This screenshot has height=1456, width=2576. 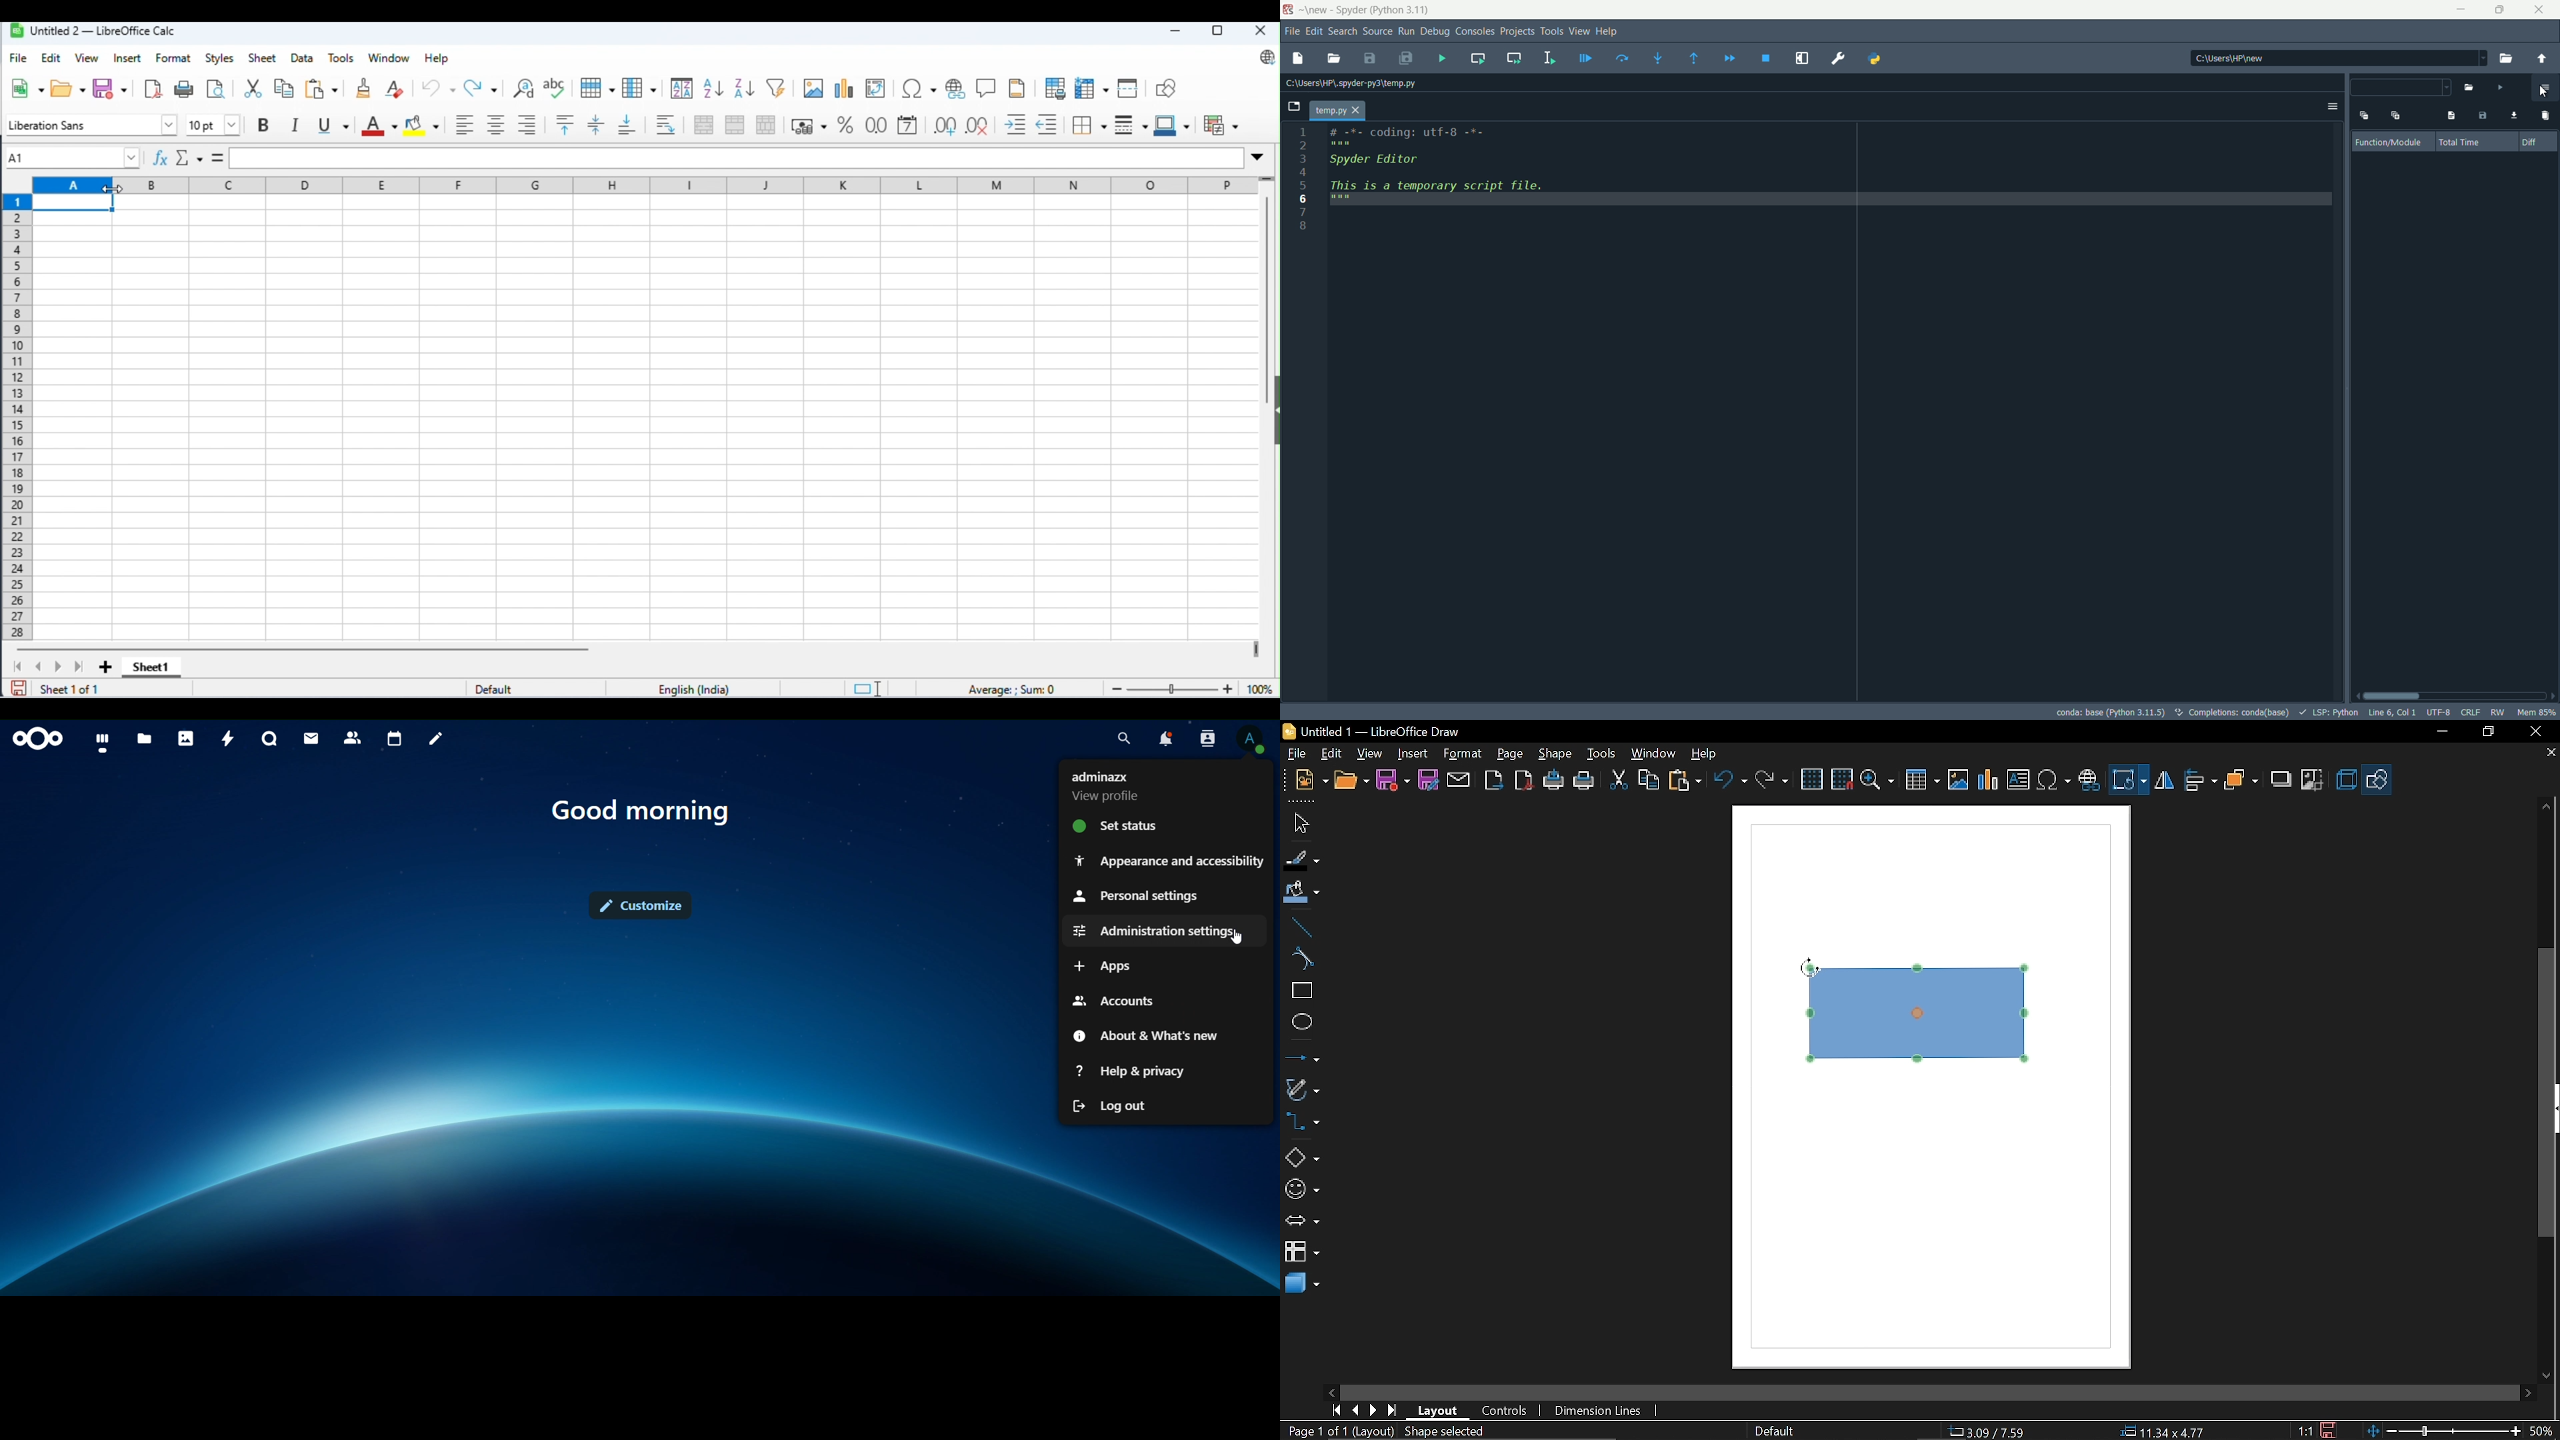 What do you see at coordinates (229, 738) in the screenshot?
I see `activity` at bounding box center [229, 738].